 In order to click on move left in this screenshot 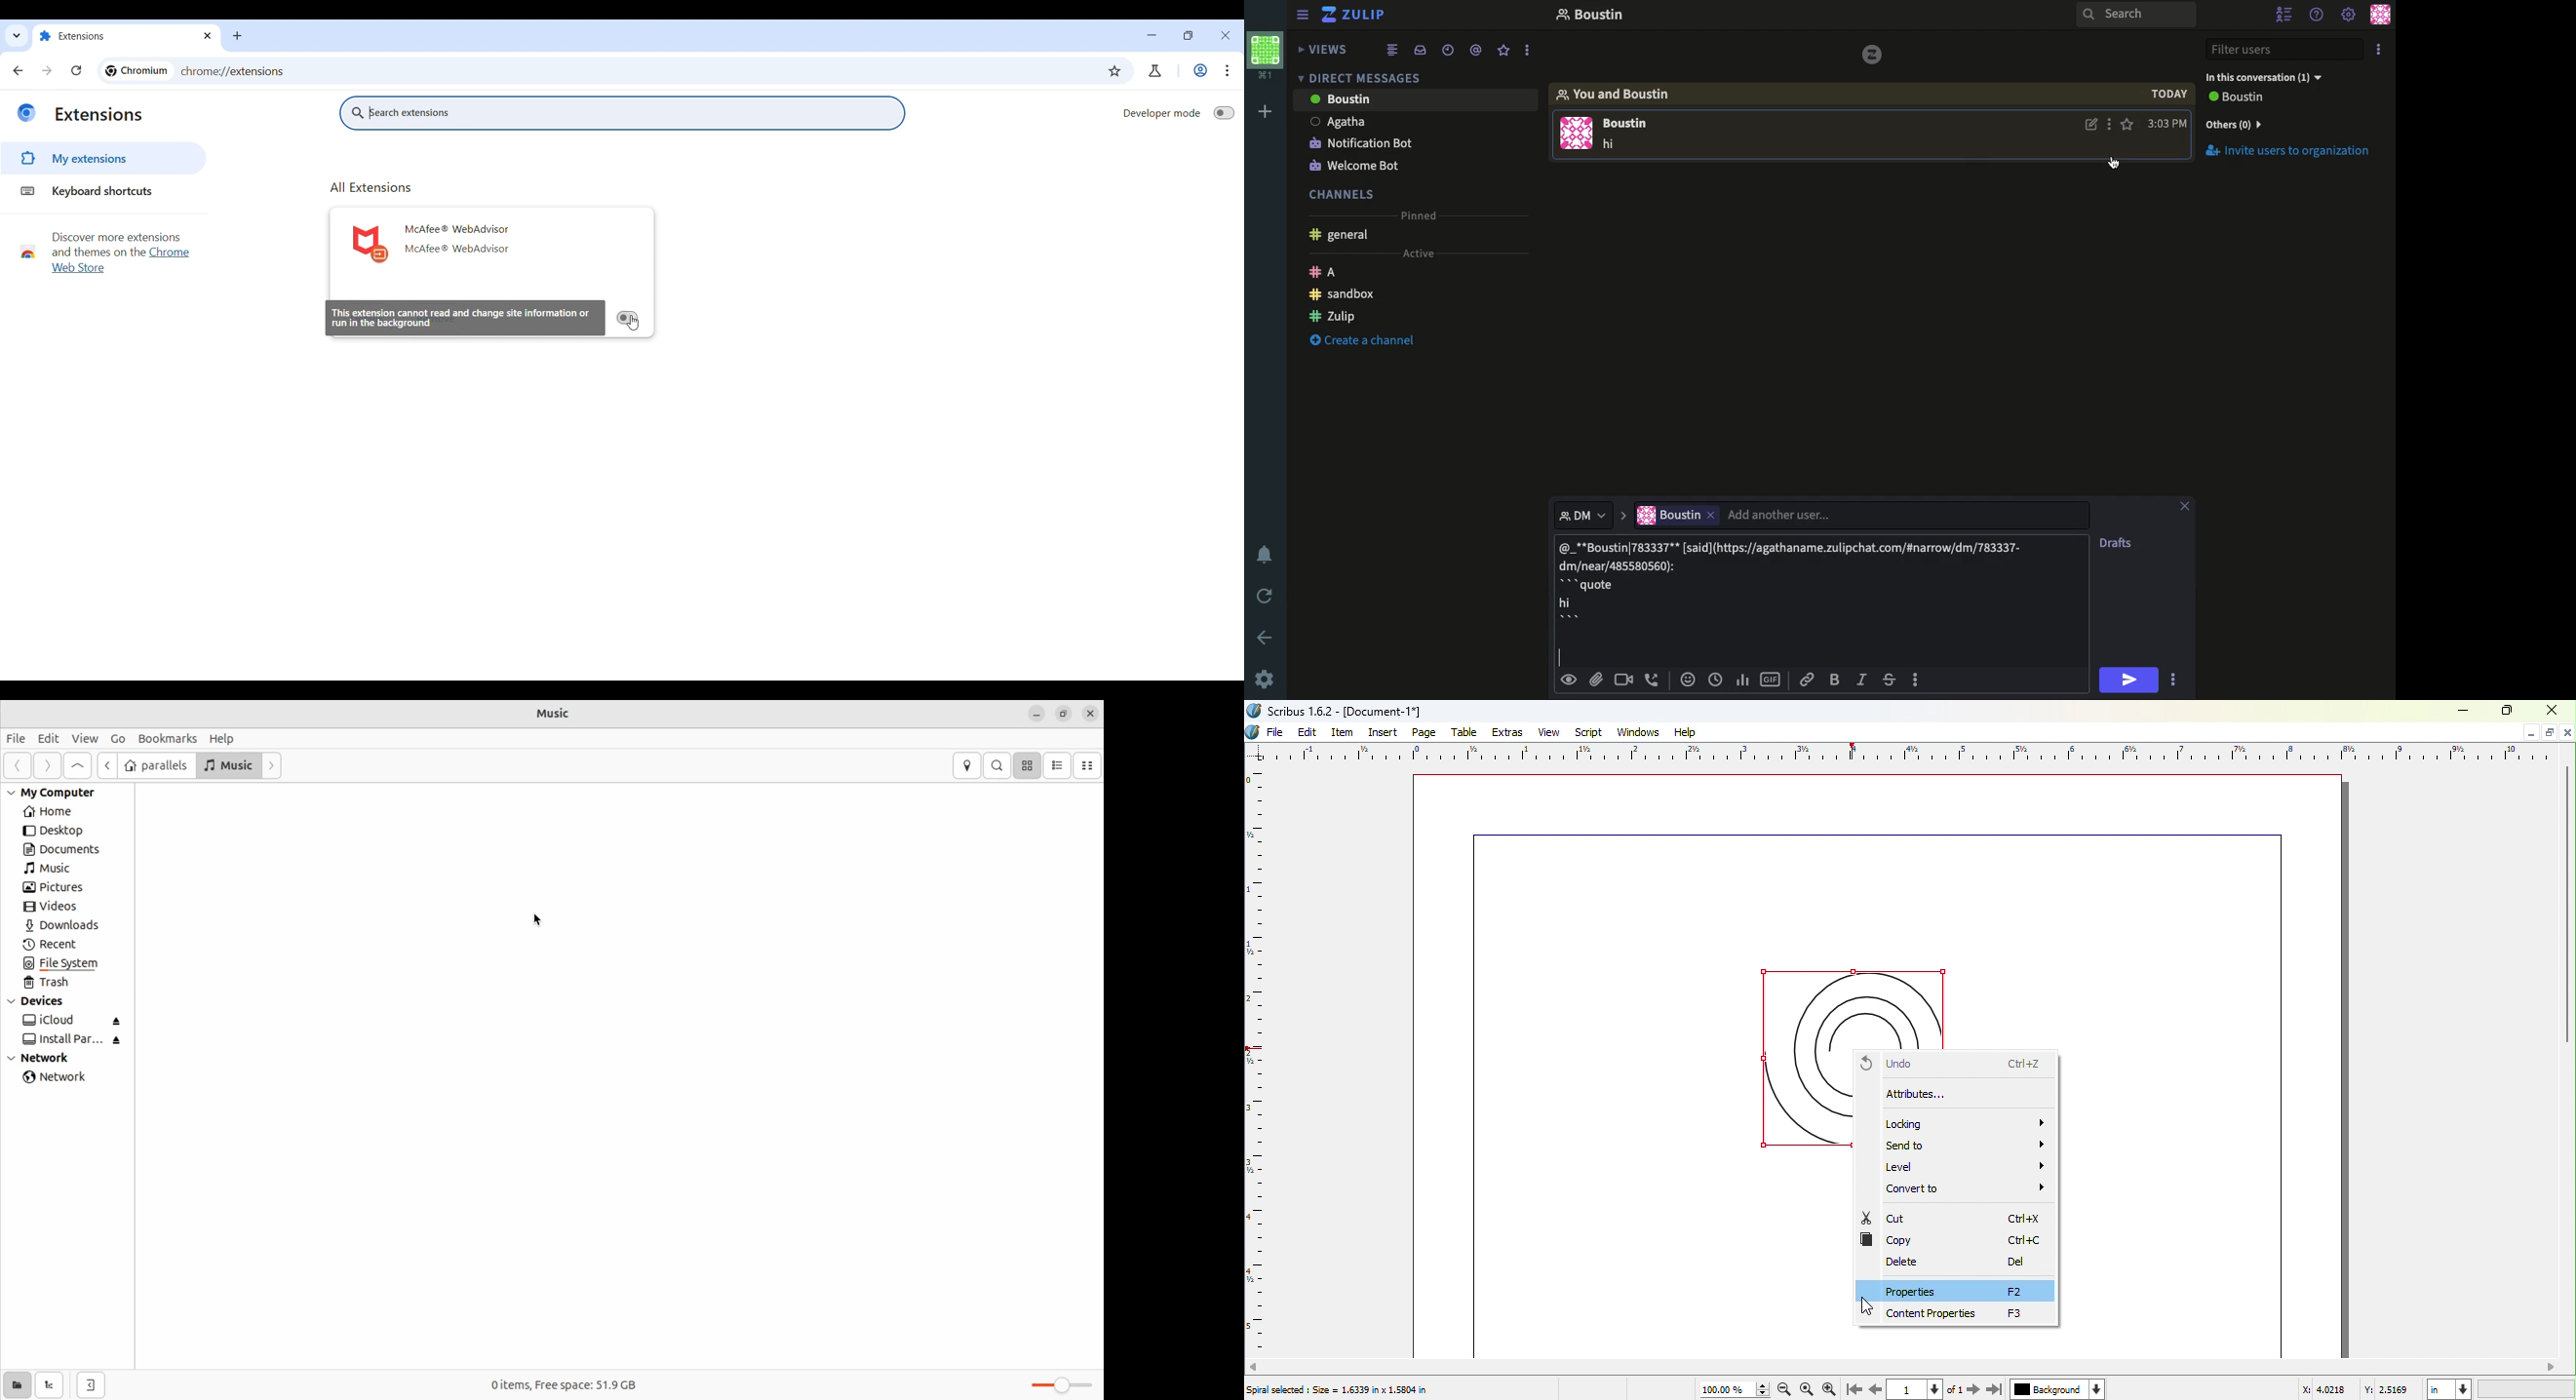, I will do `click(1254, 1367)`.